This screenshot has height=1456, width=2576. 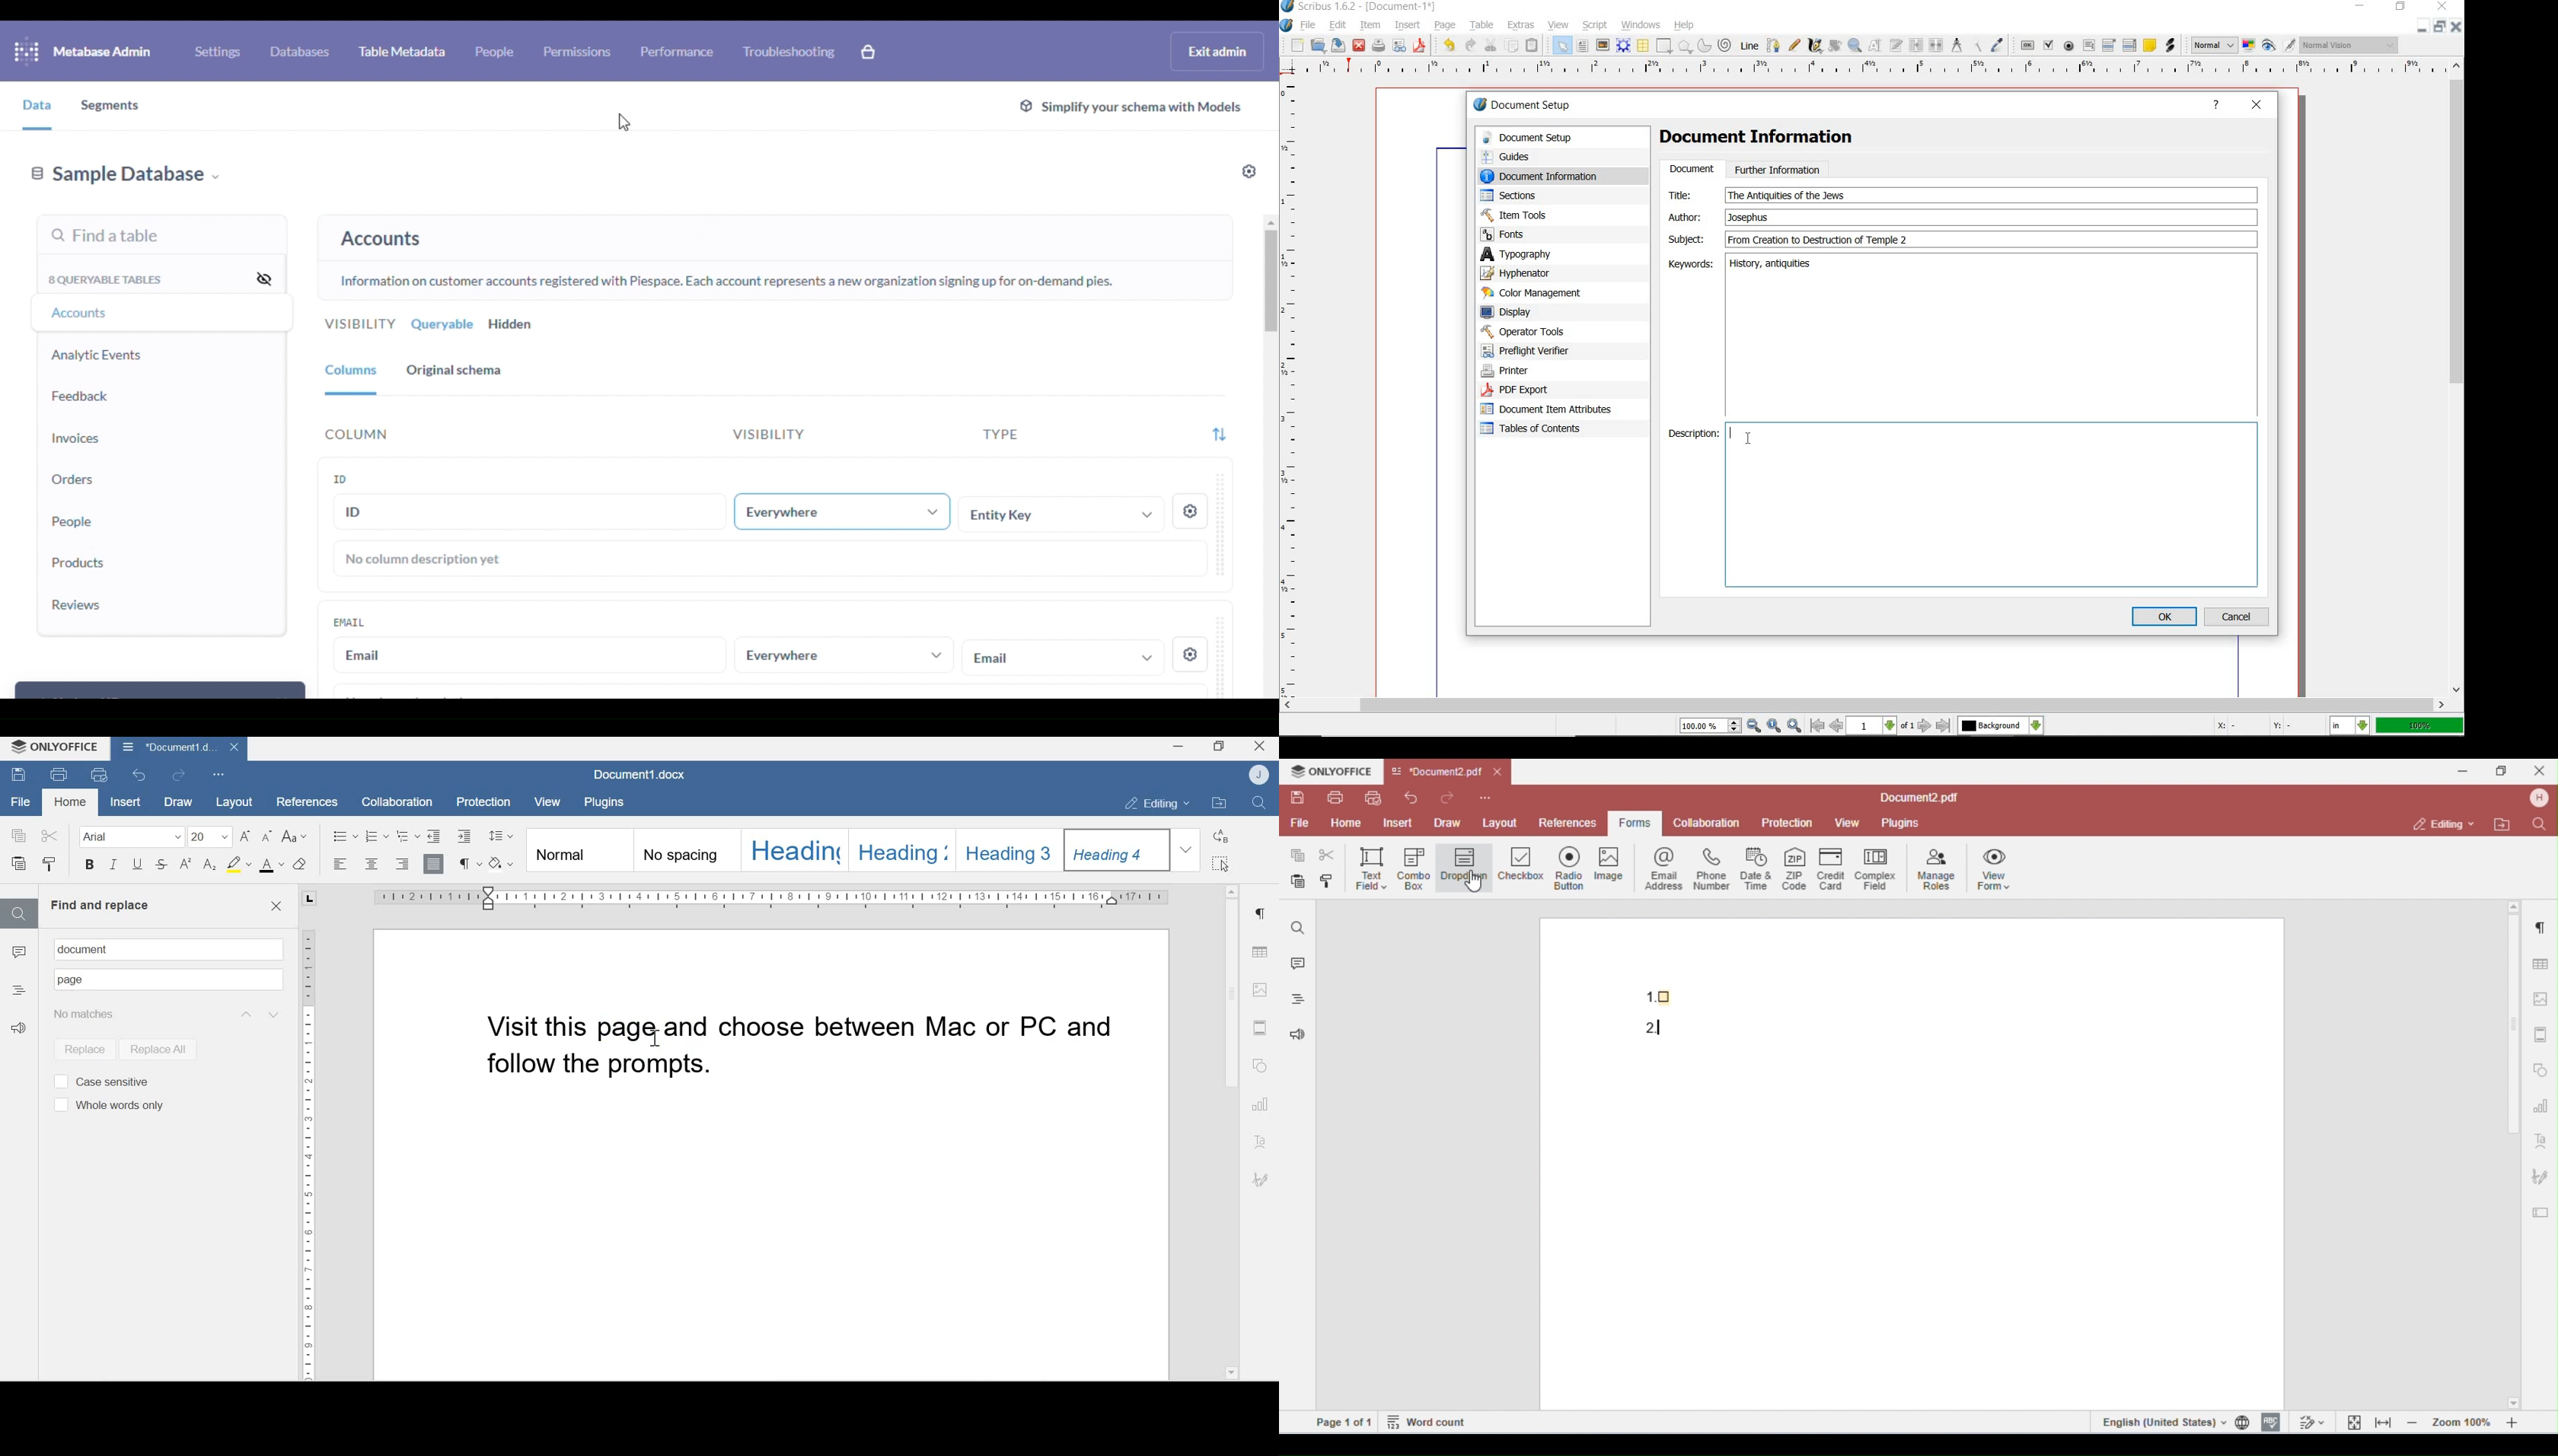 I want to click on document information, so click(x=1553, y=176).